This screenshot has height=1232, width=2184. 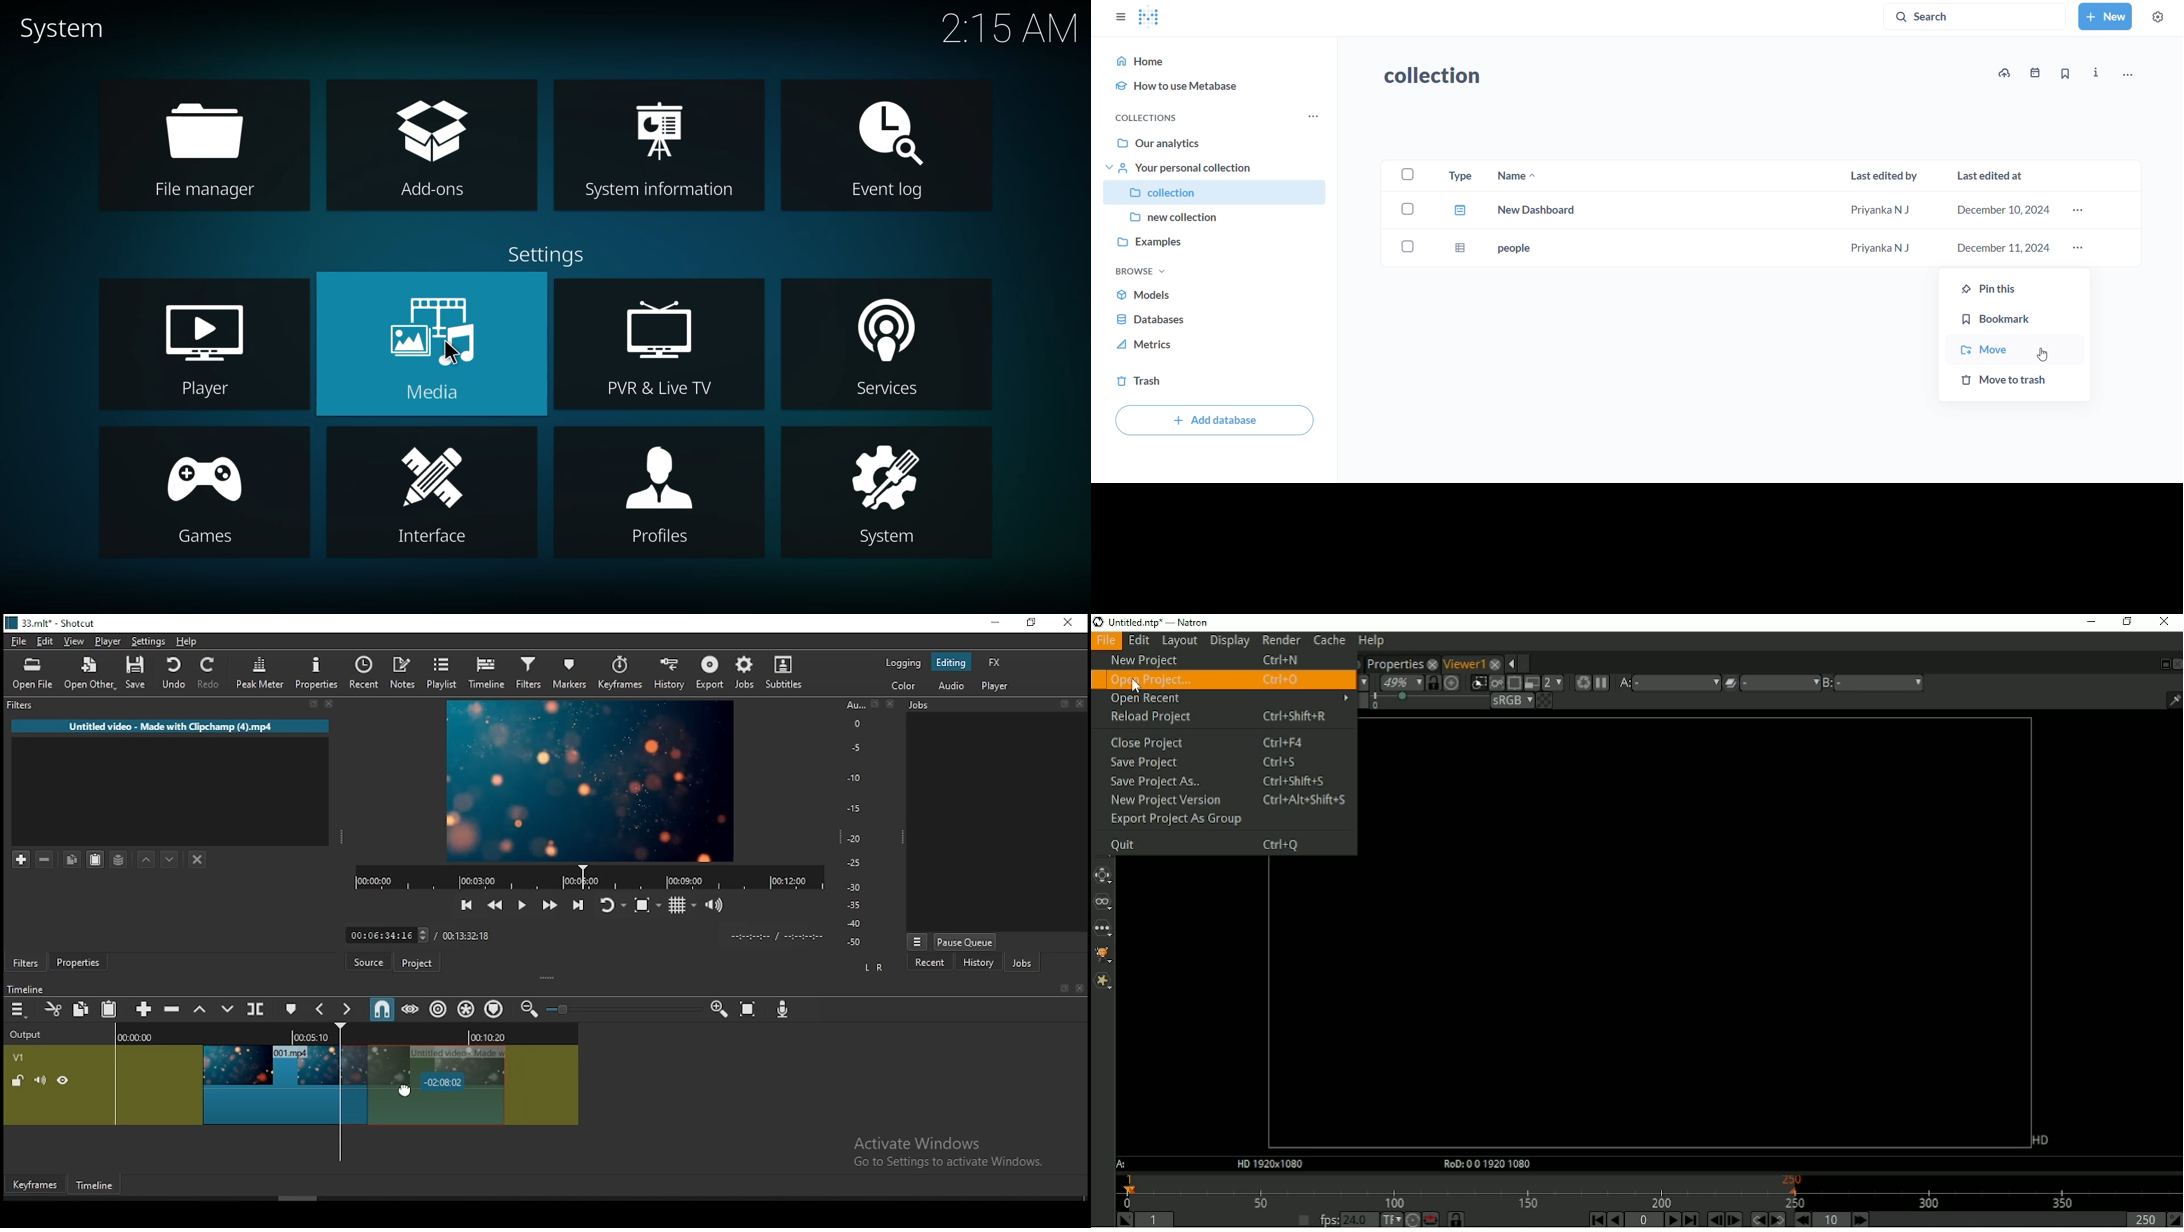 I want to click on remove selected filters, so click(x=49, y=860).